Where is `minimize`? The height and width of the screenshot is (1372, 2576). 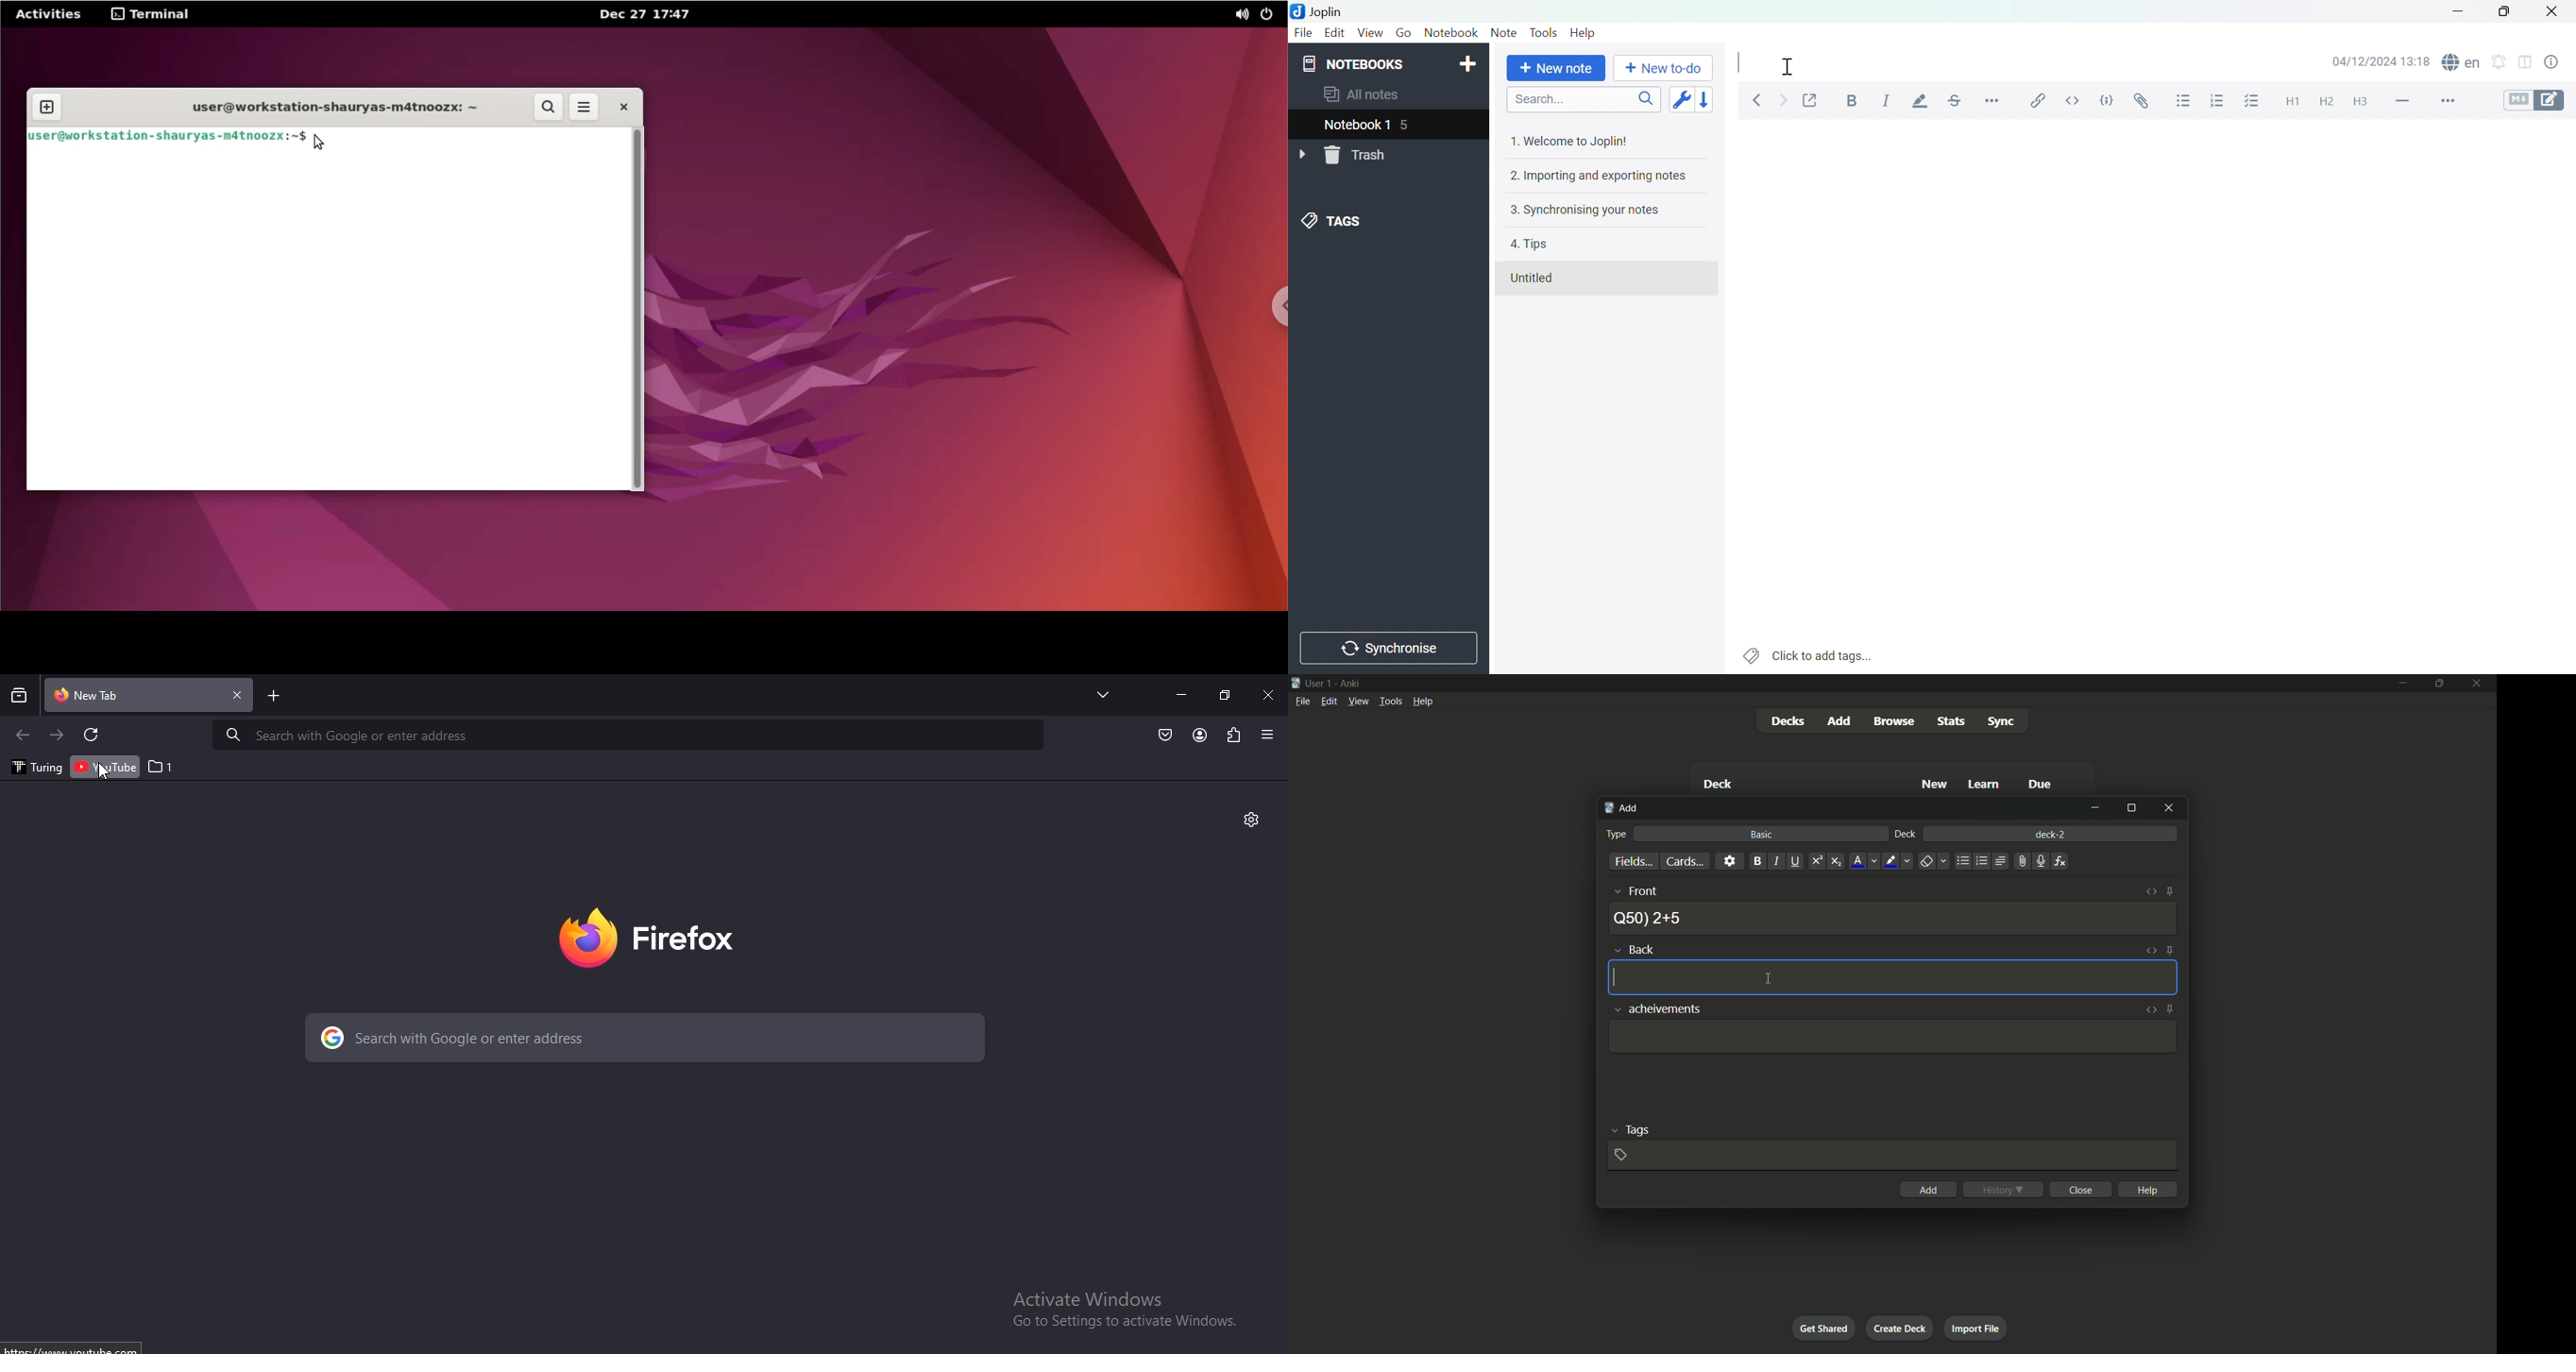
minimize is located at coordinates (2402, 684).